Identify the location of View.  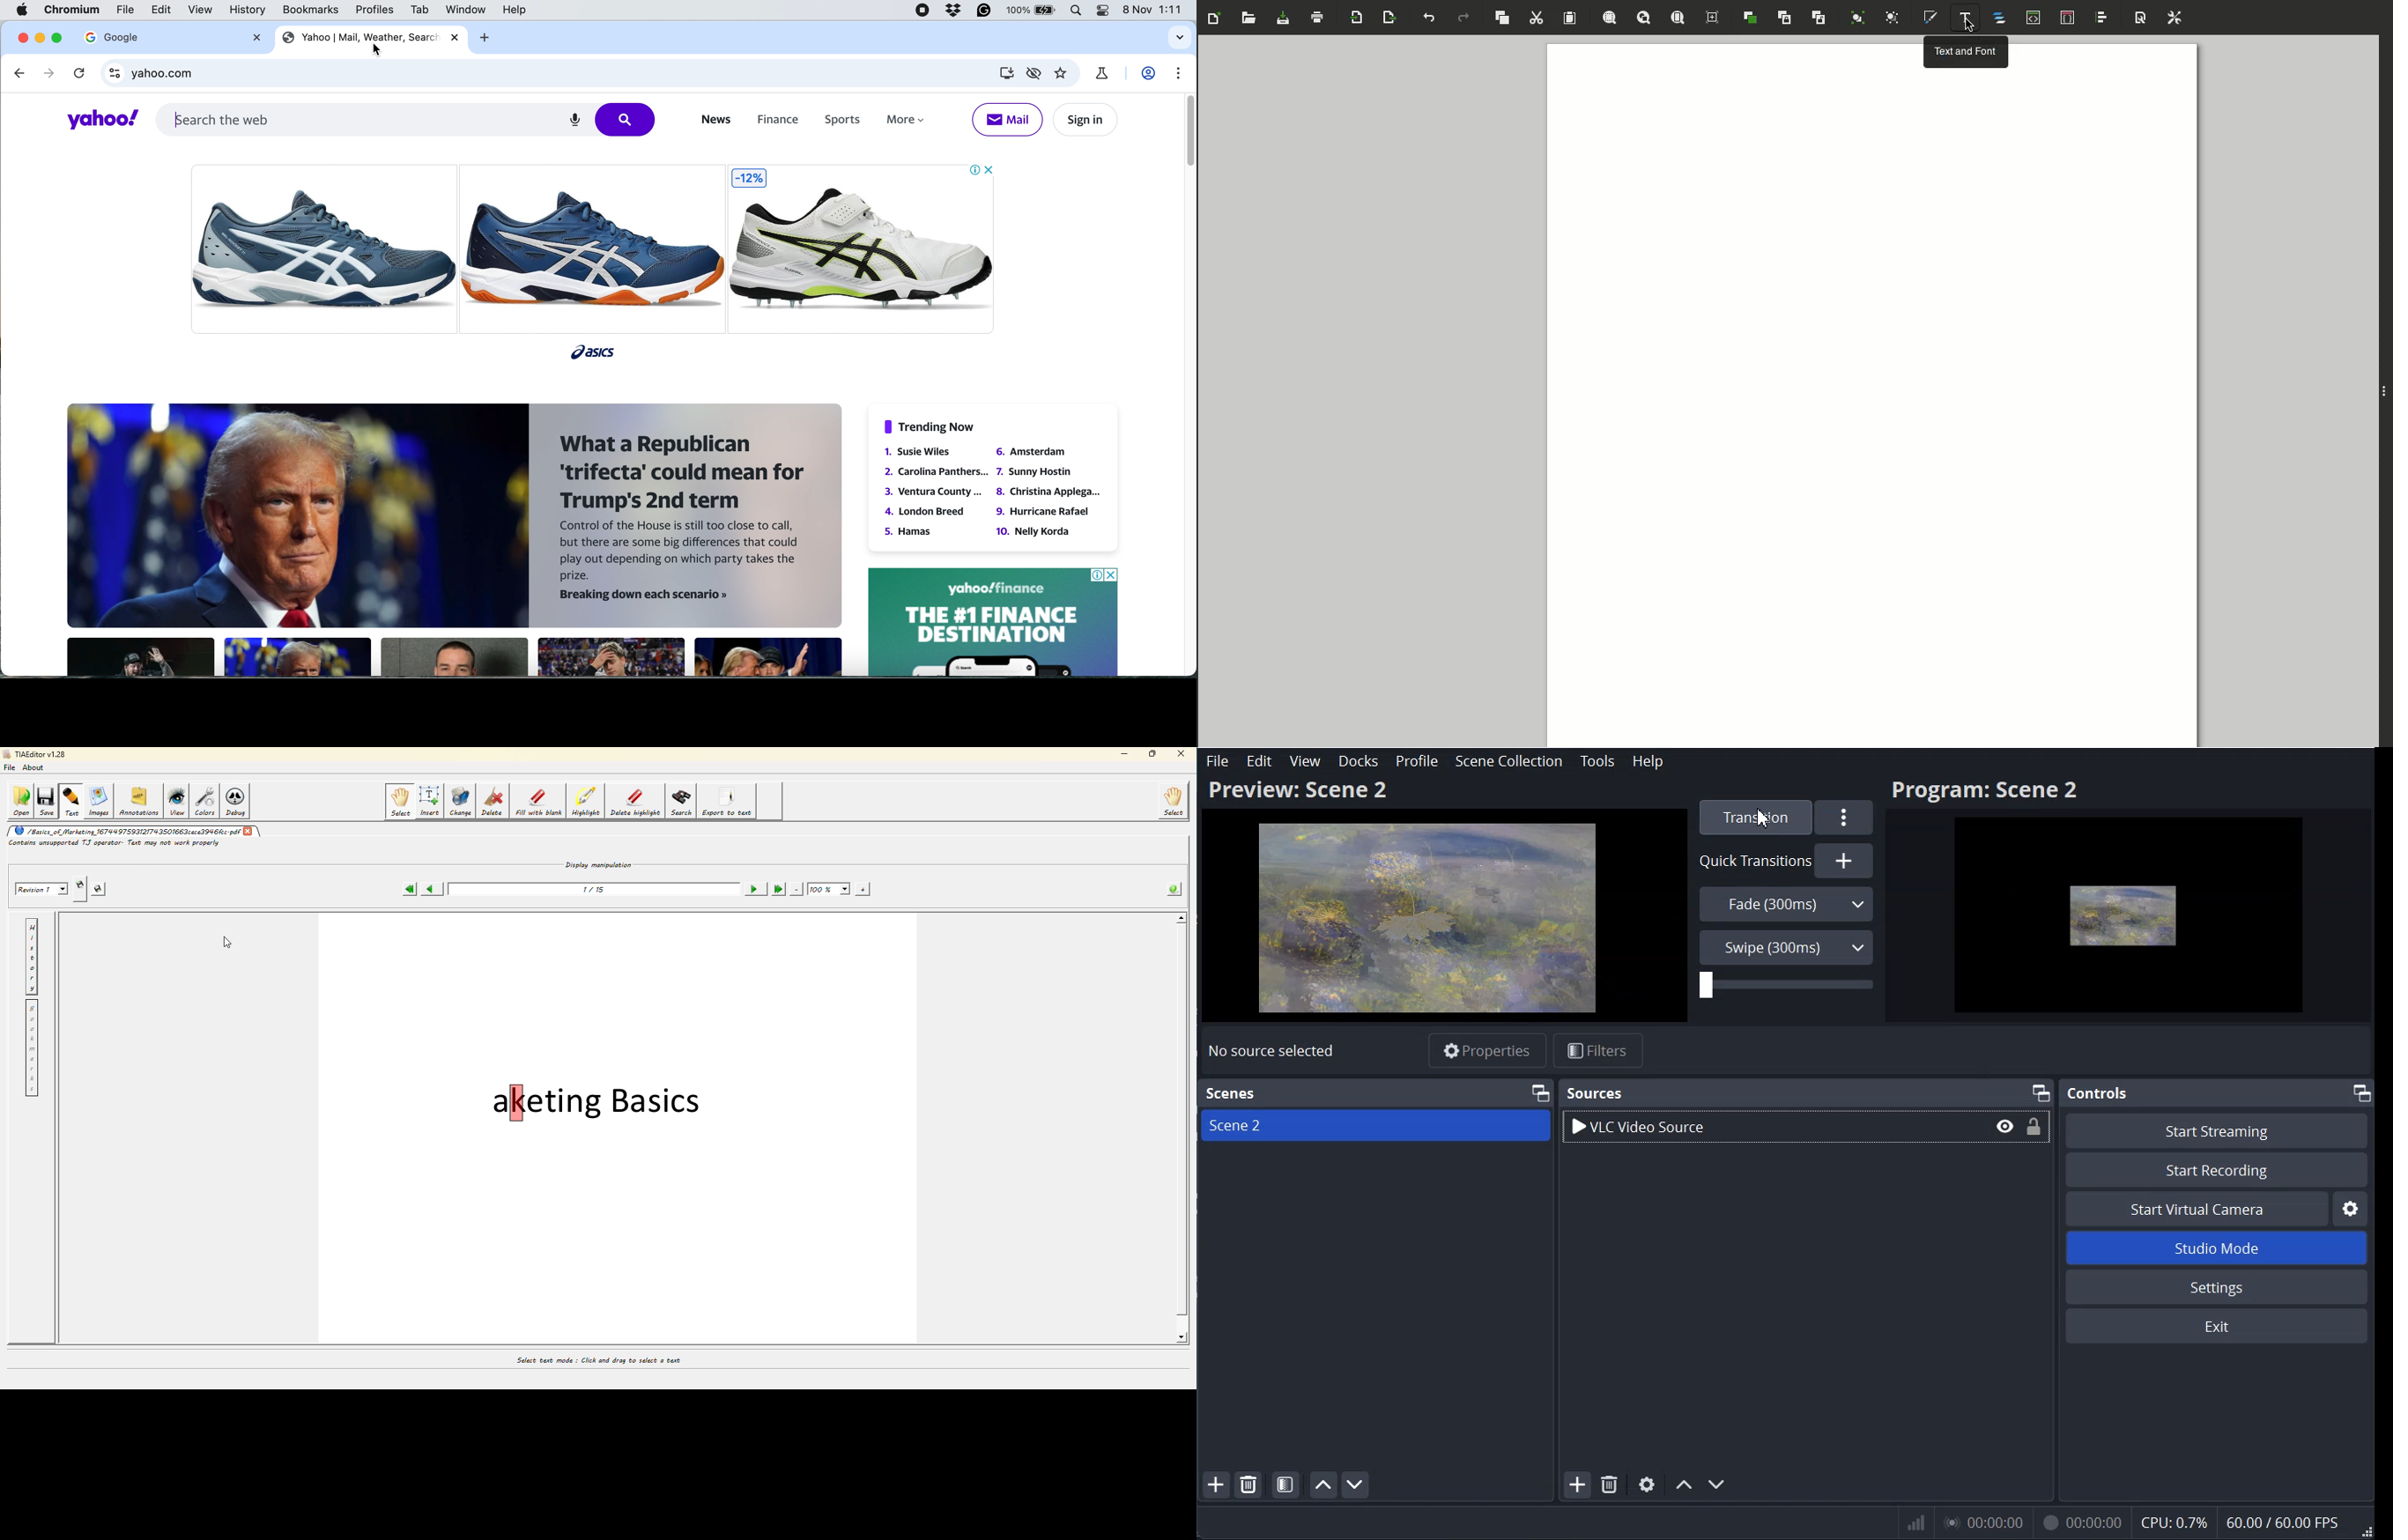
(1304, 762).